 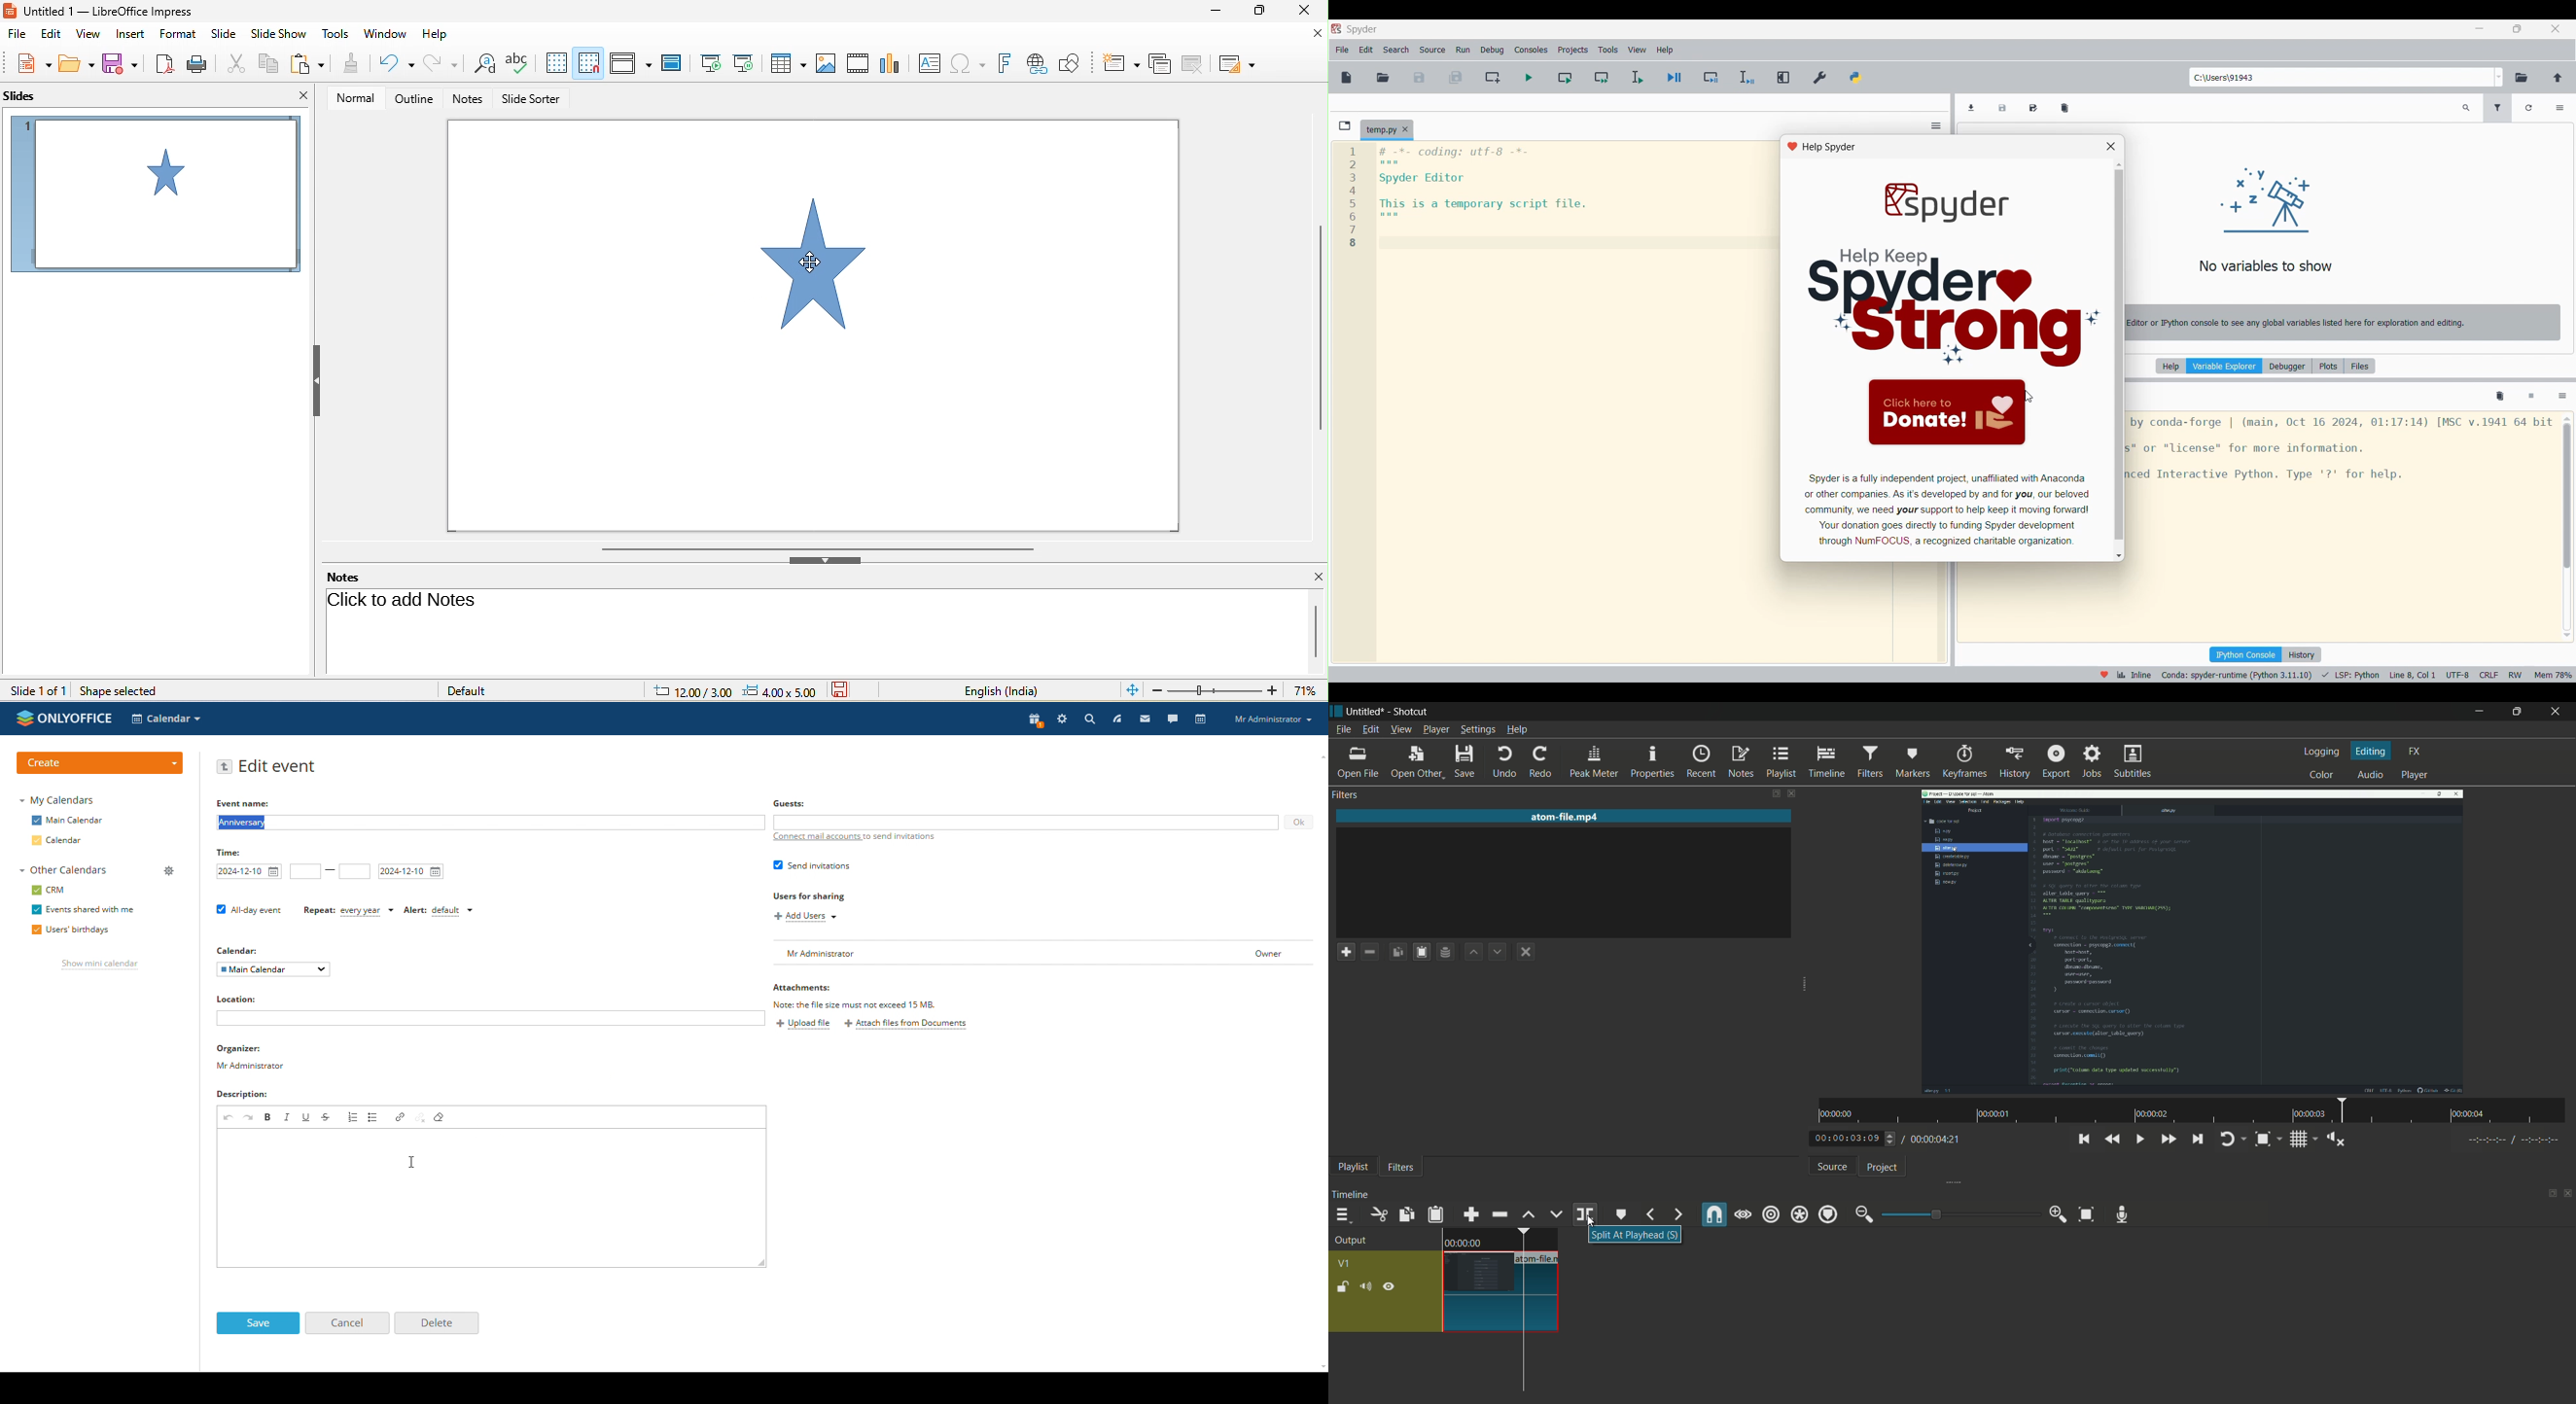 What do you see at coordinates (1848, 1138) in the screenshot?
I see `current time` at bounding box center [1848, 1138].